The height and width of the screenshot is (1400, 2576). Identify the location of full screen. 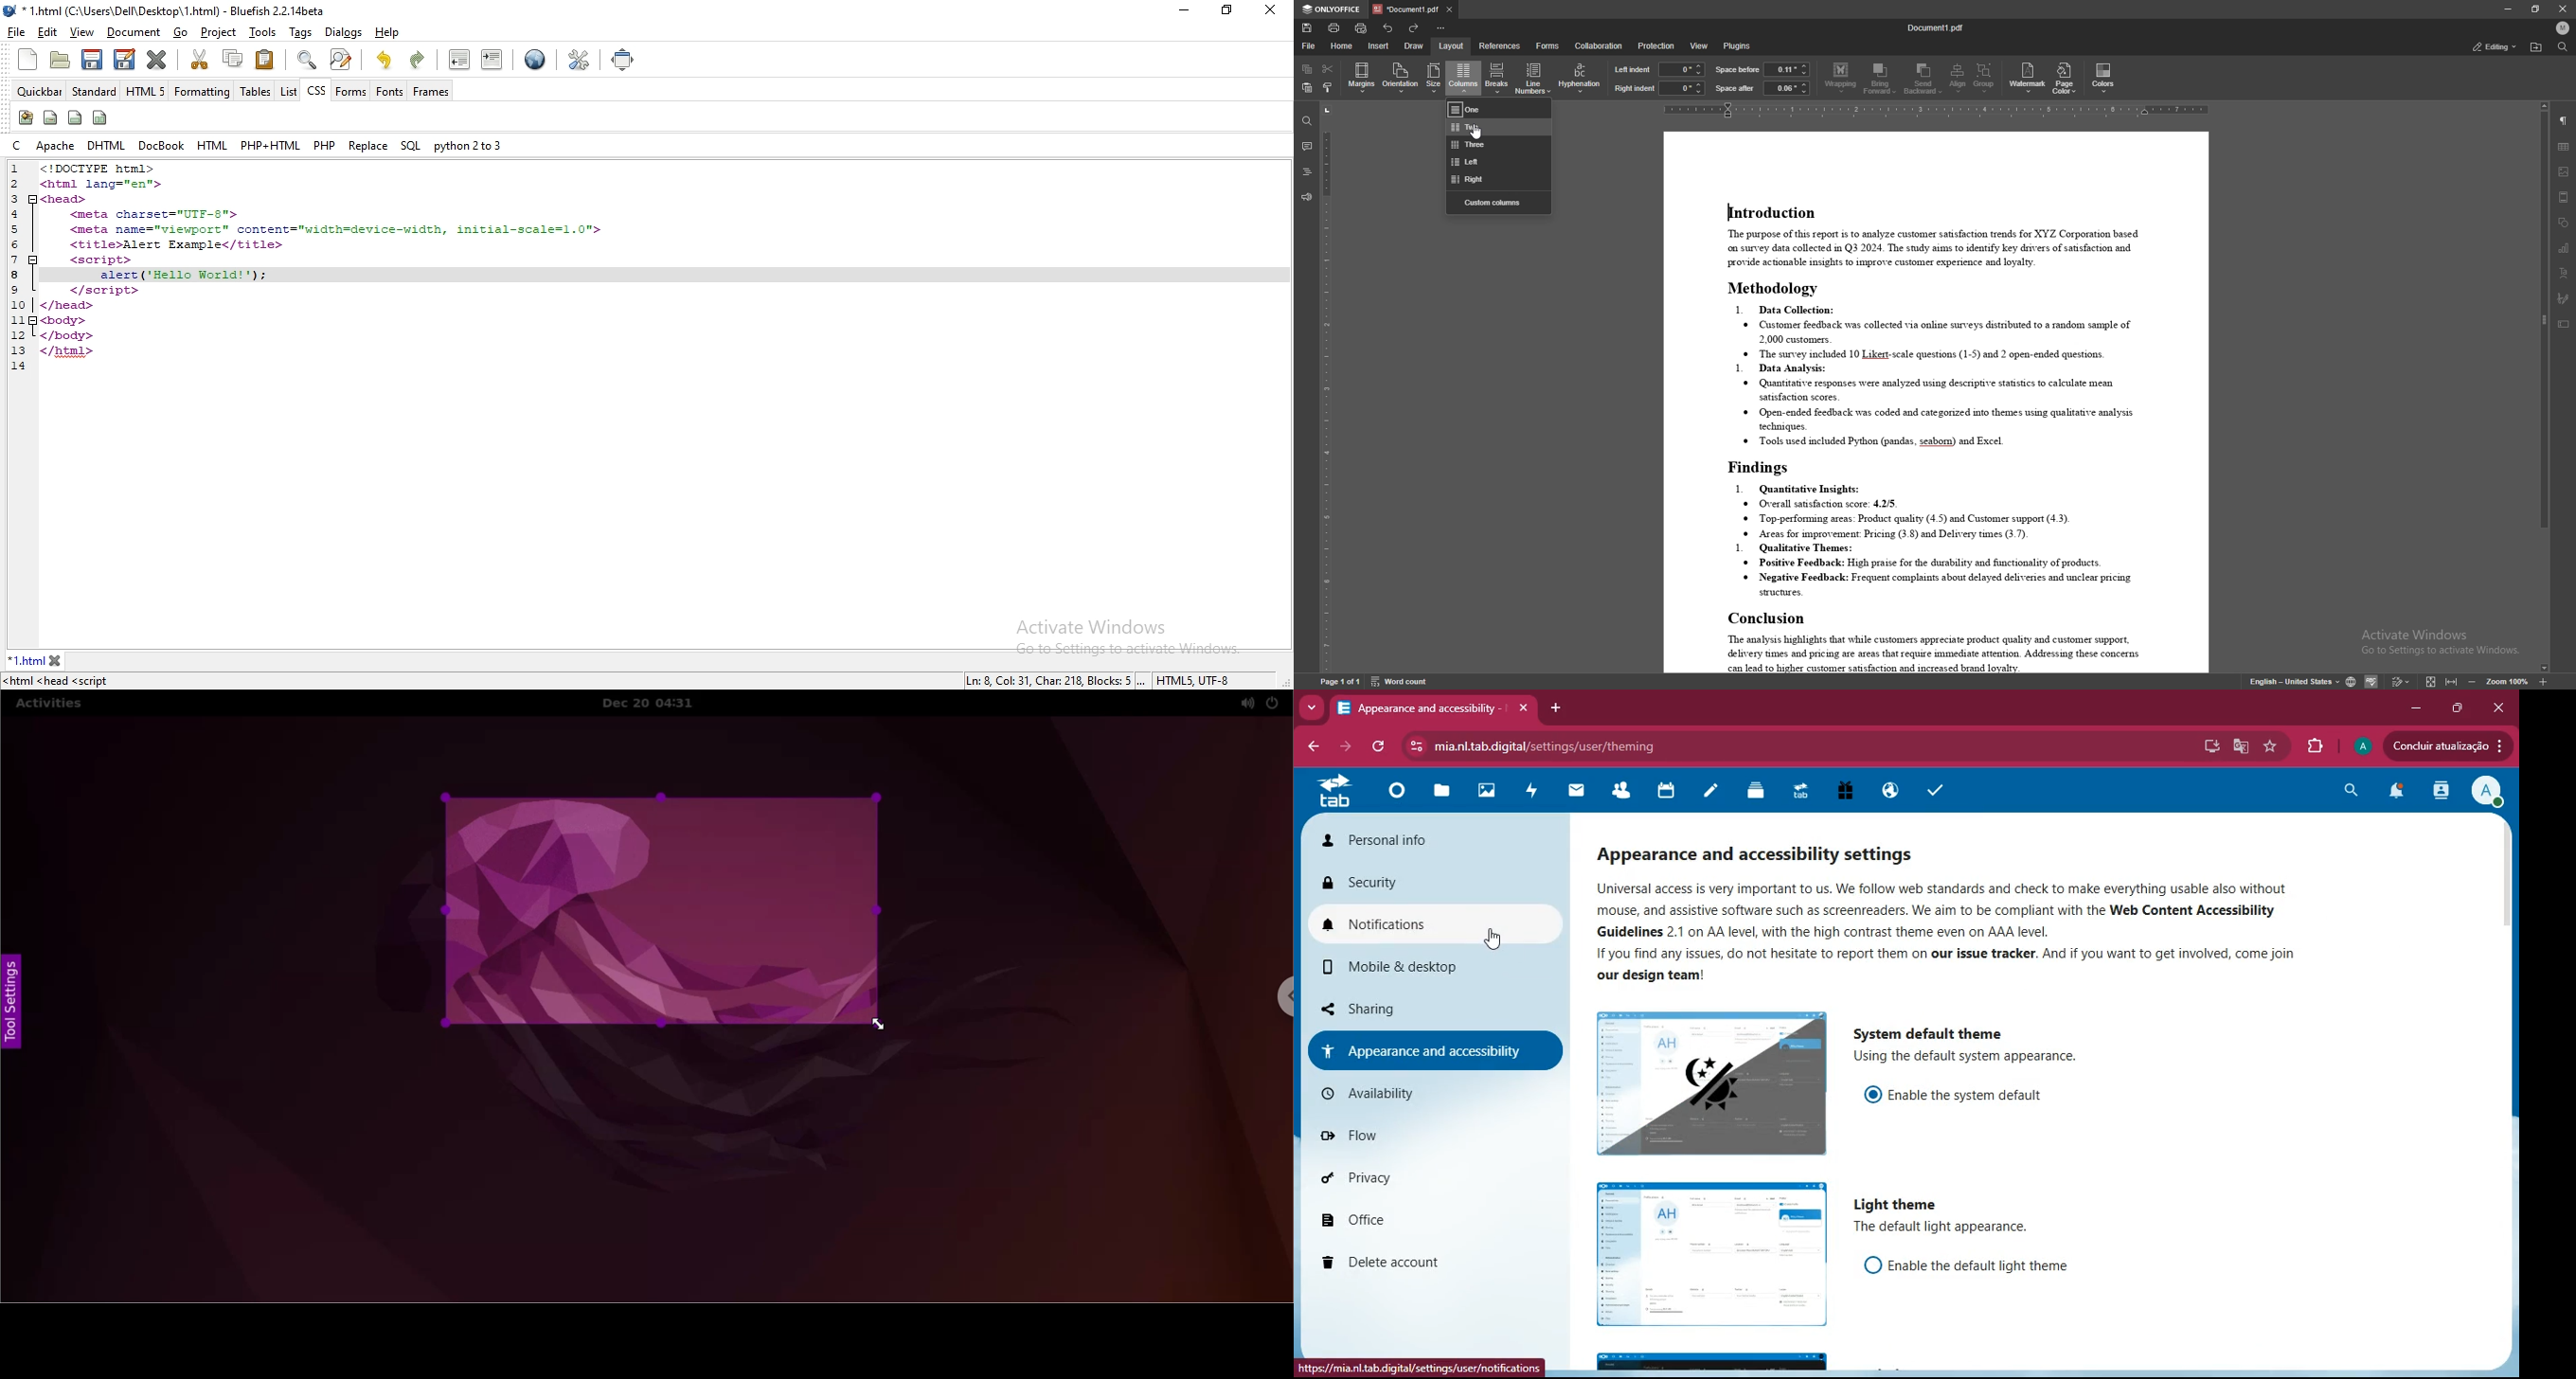
(628, 61).